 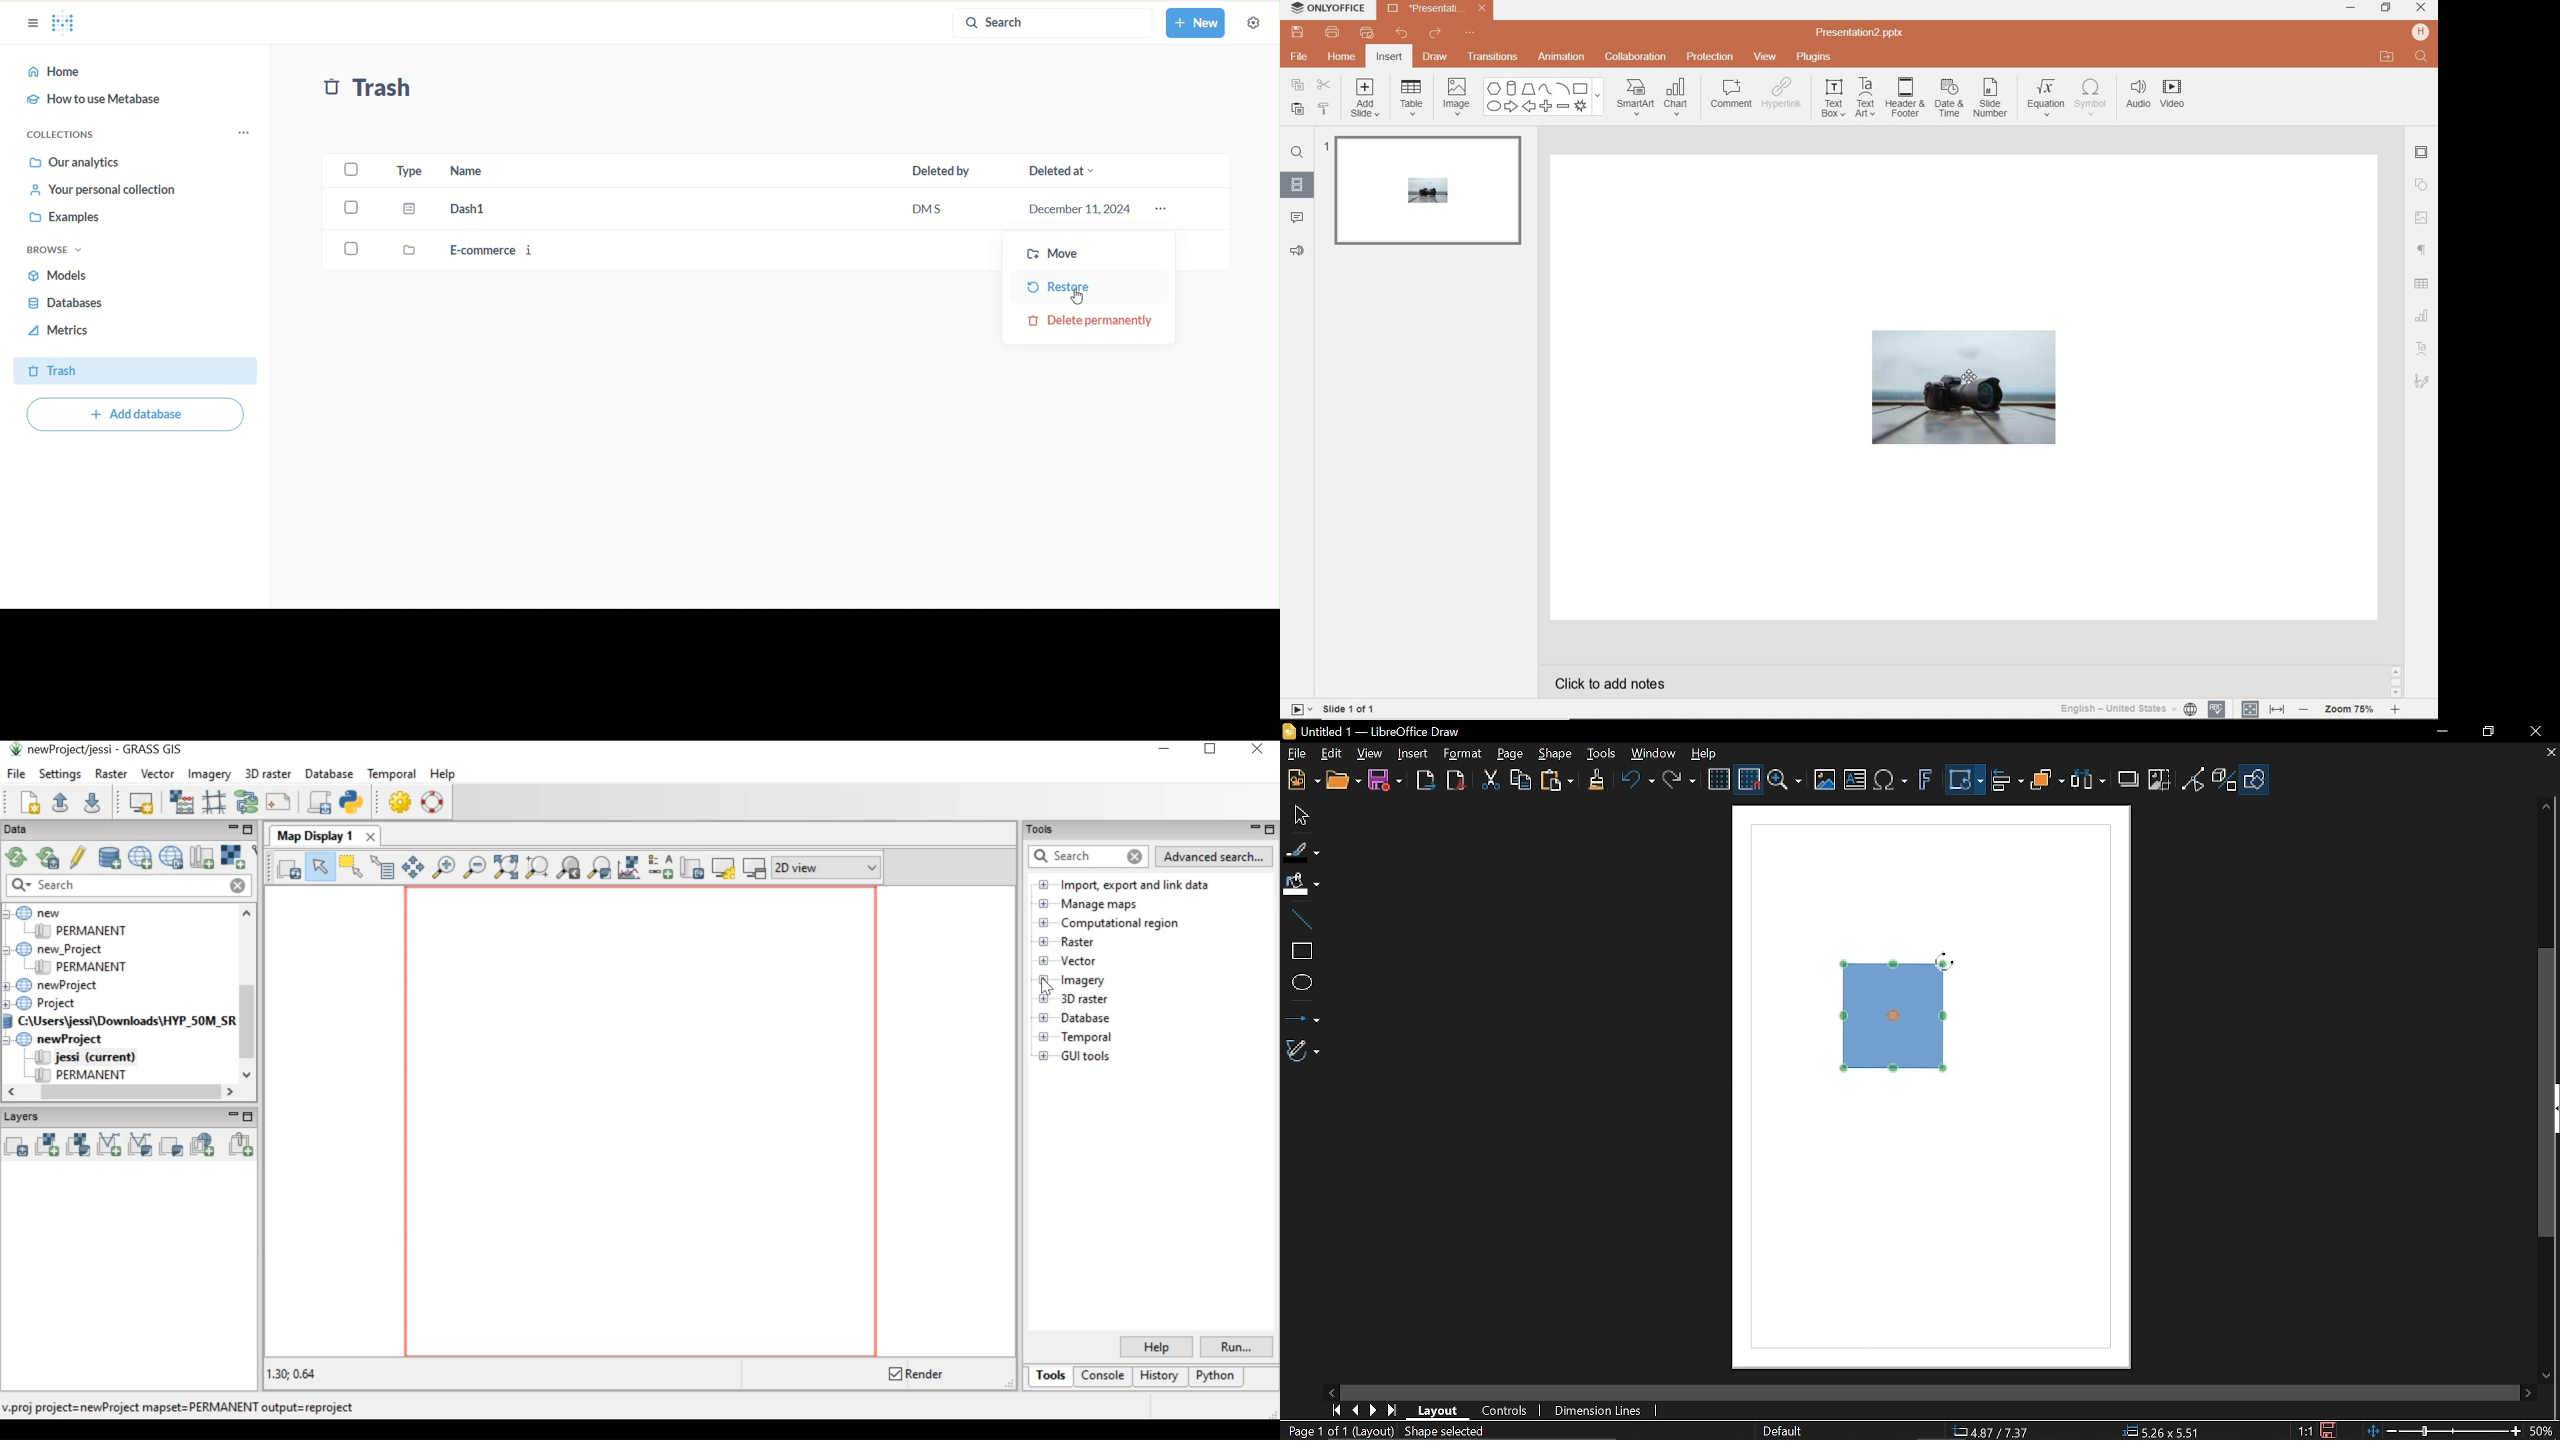 I want to click on Insert equation, so click(x=1891, y=781).